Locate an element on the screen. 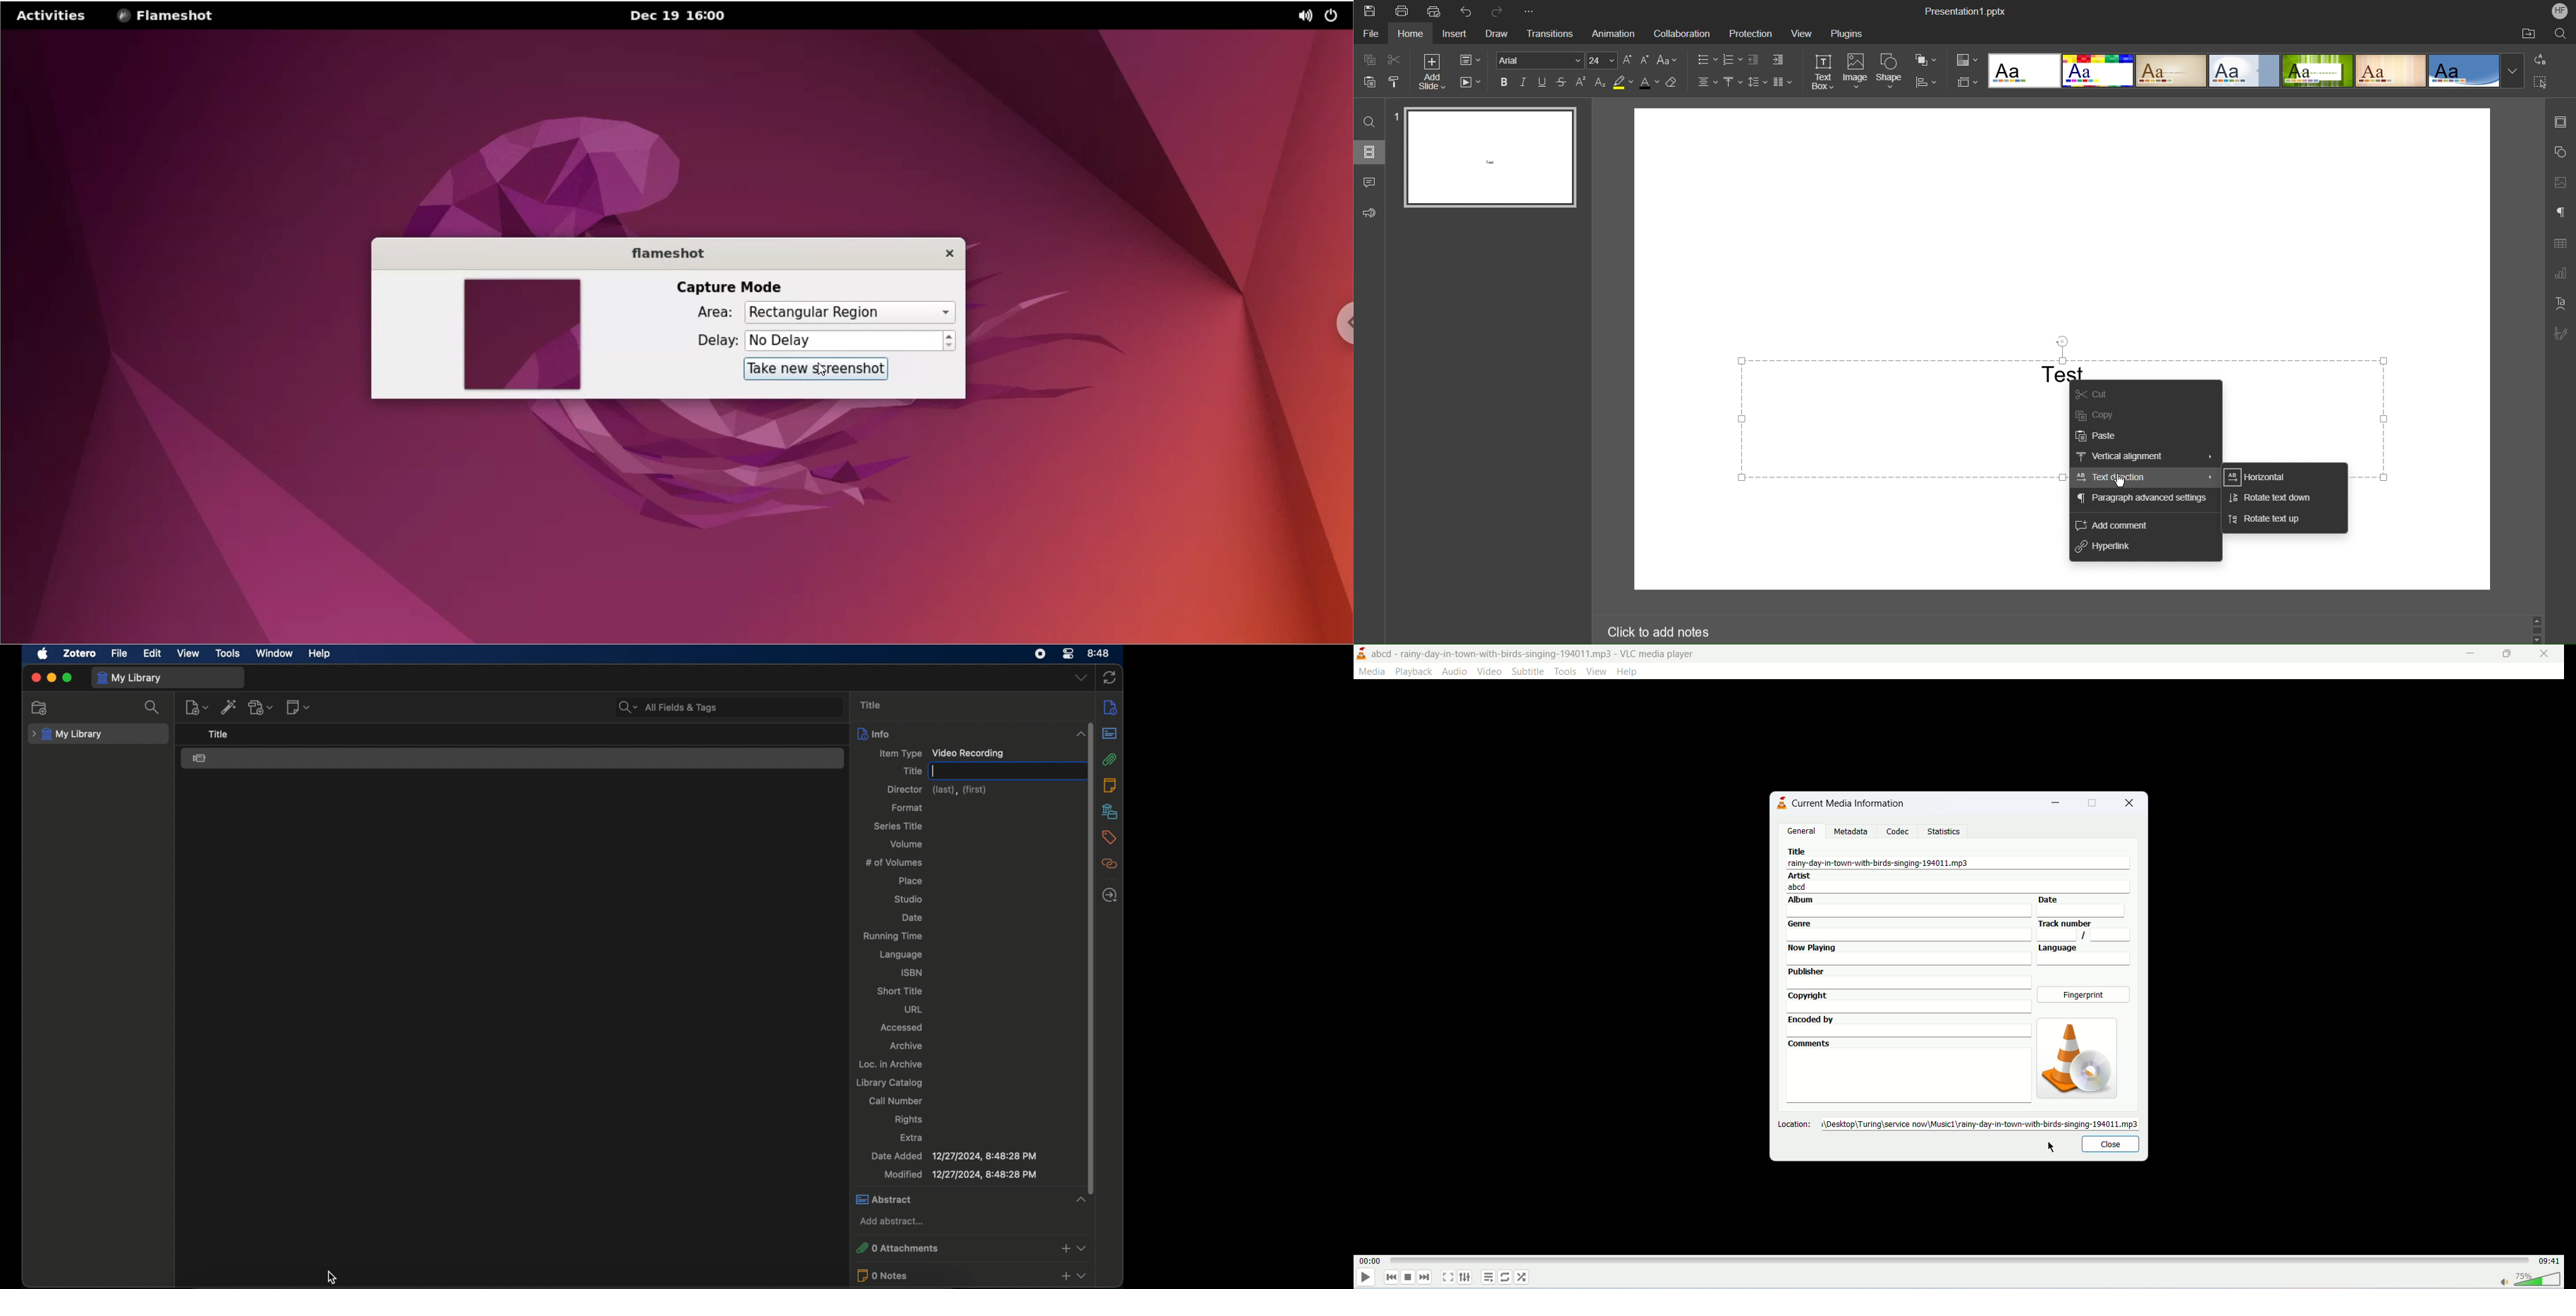  now playing is located at coordinates (1909, 955).